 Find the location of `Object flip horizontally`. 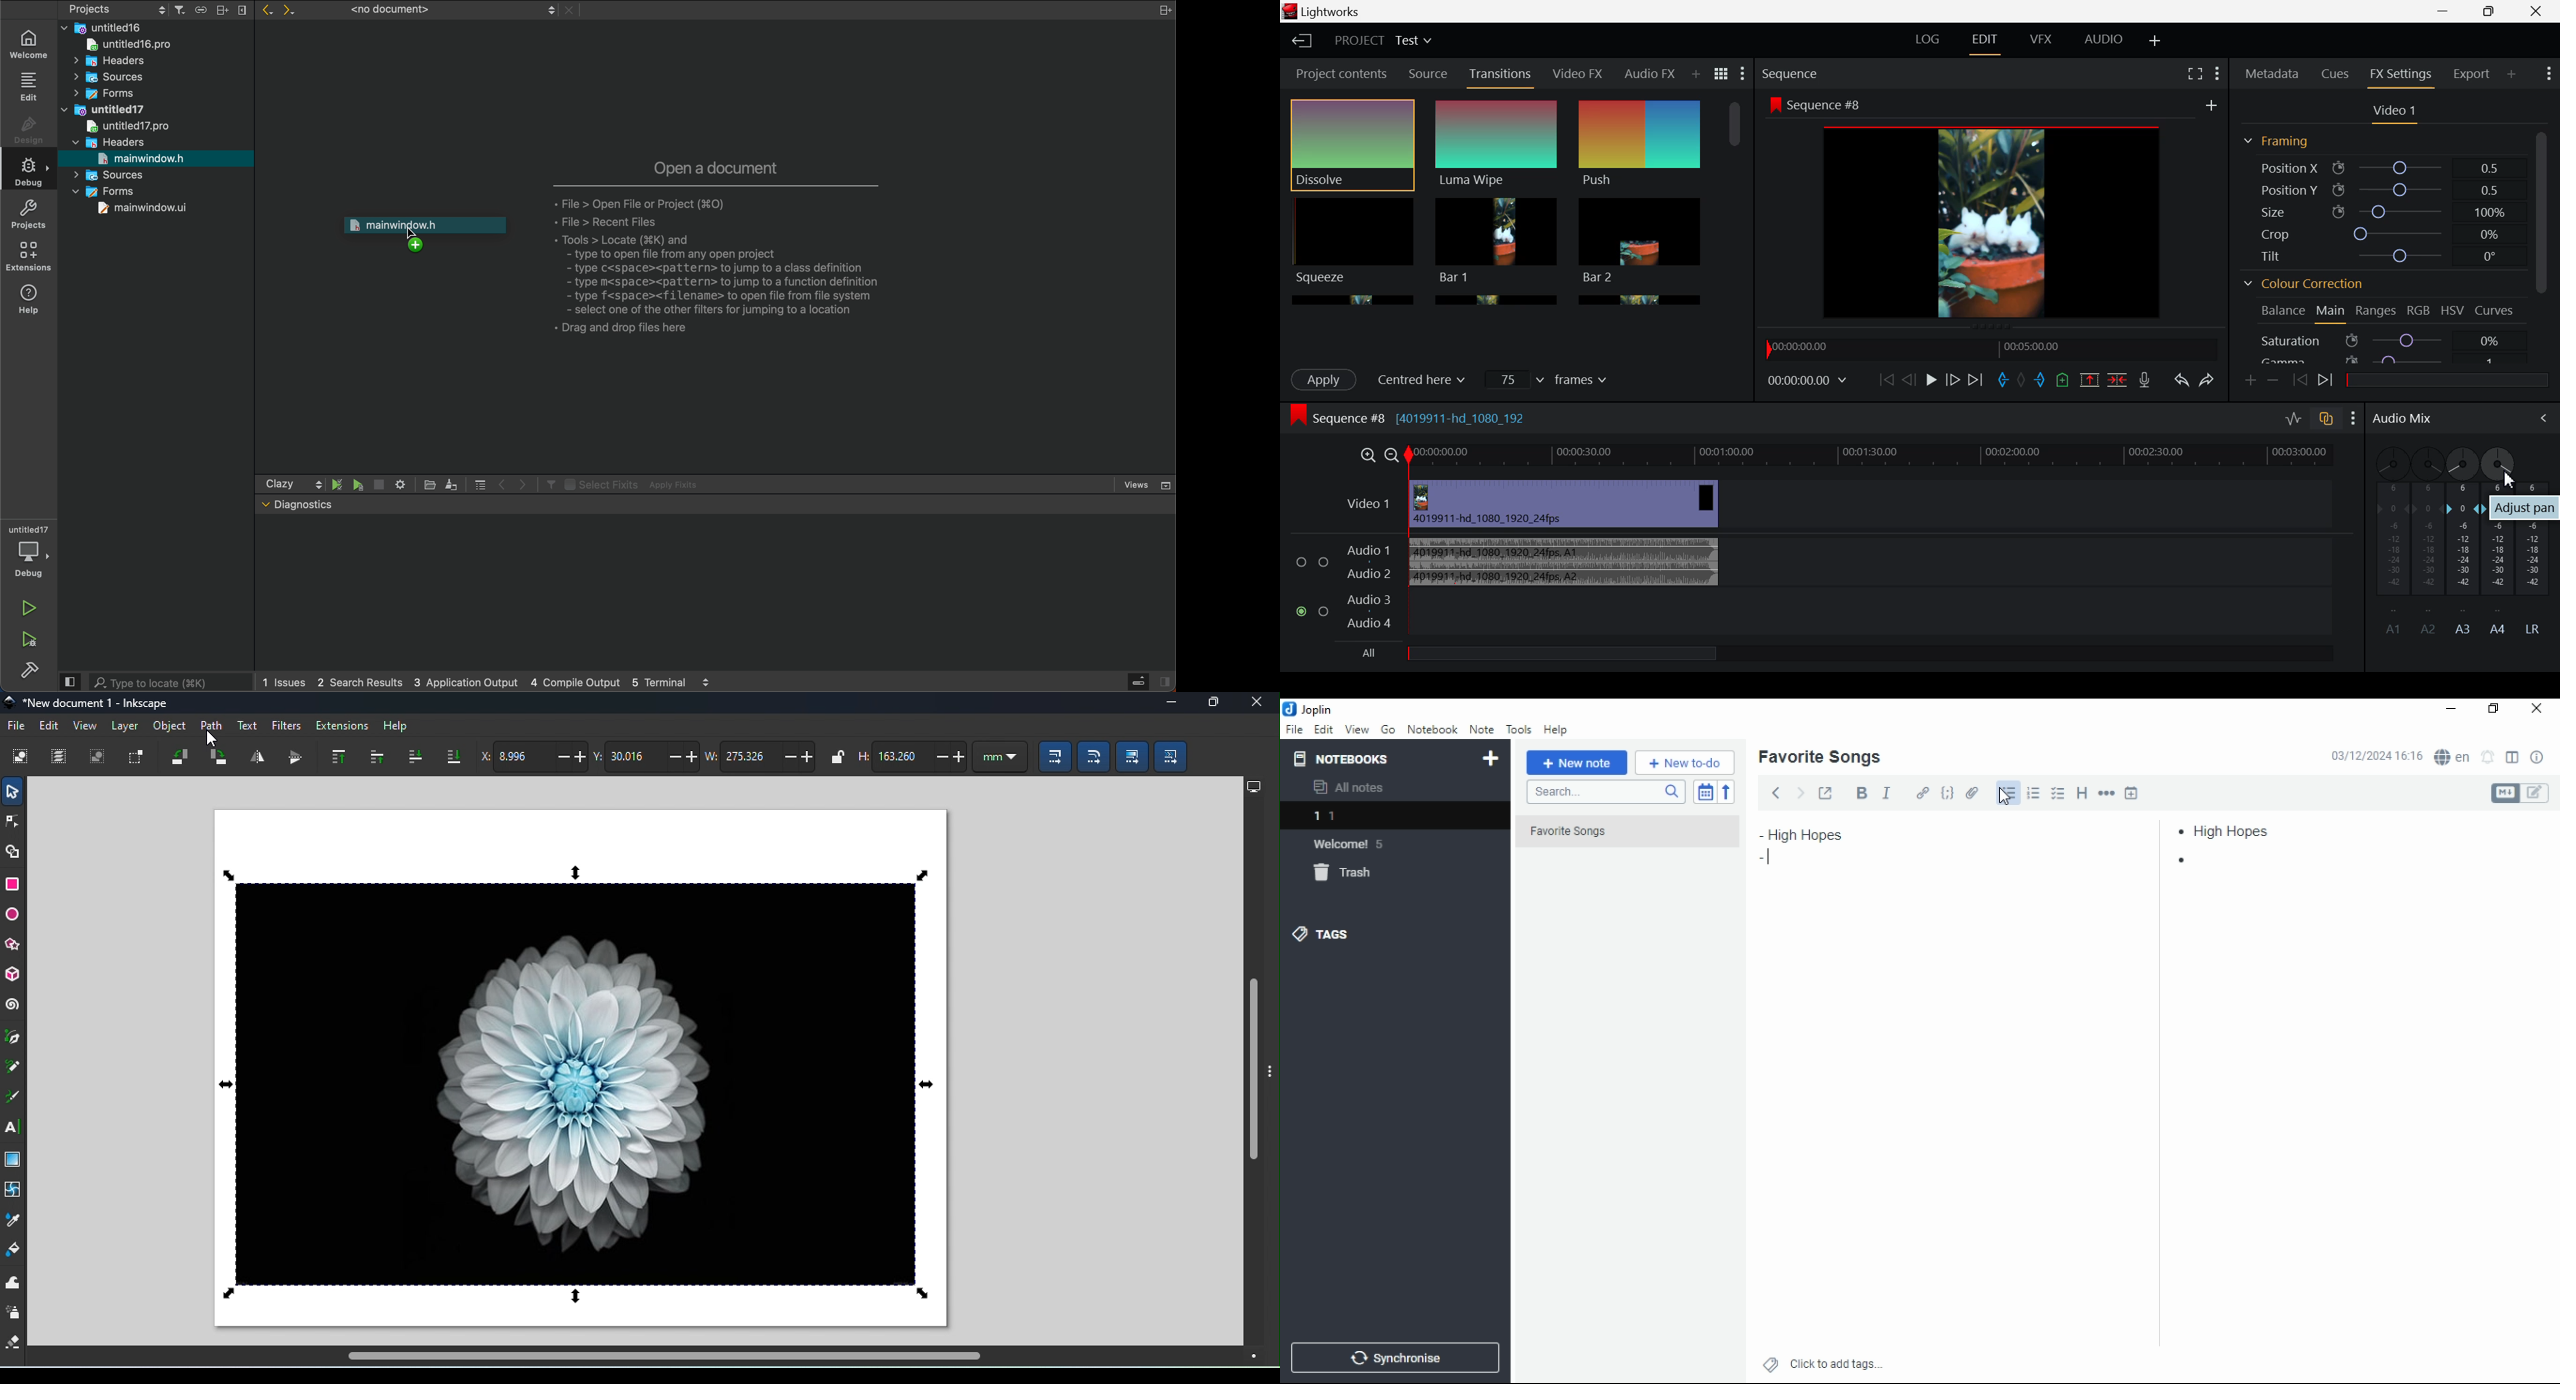

Object flip horizontally is located at coordinates (257, 757).